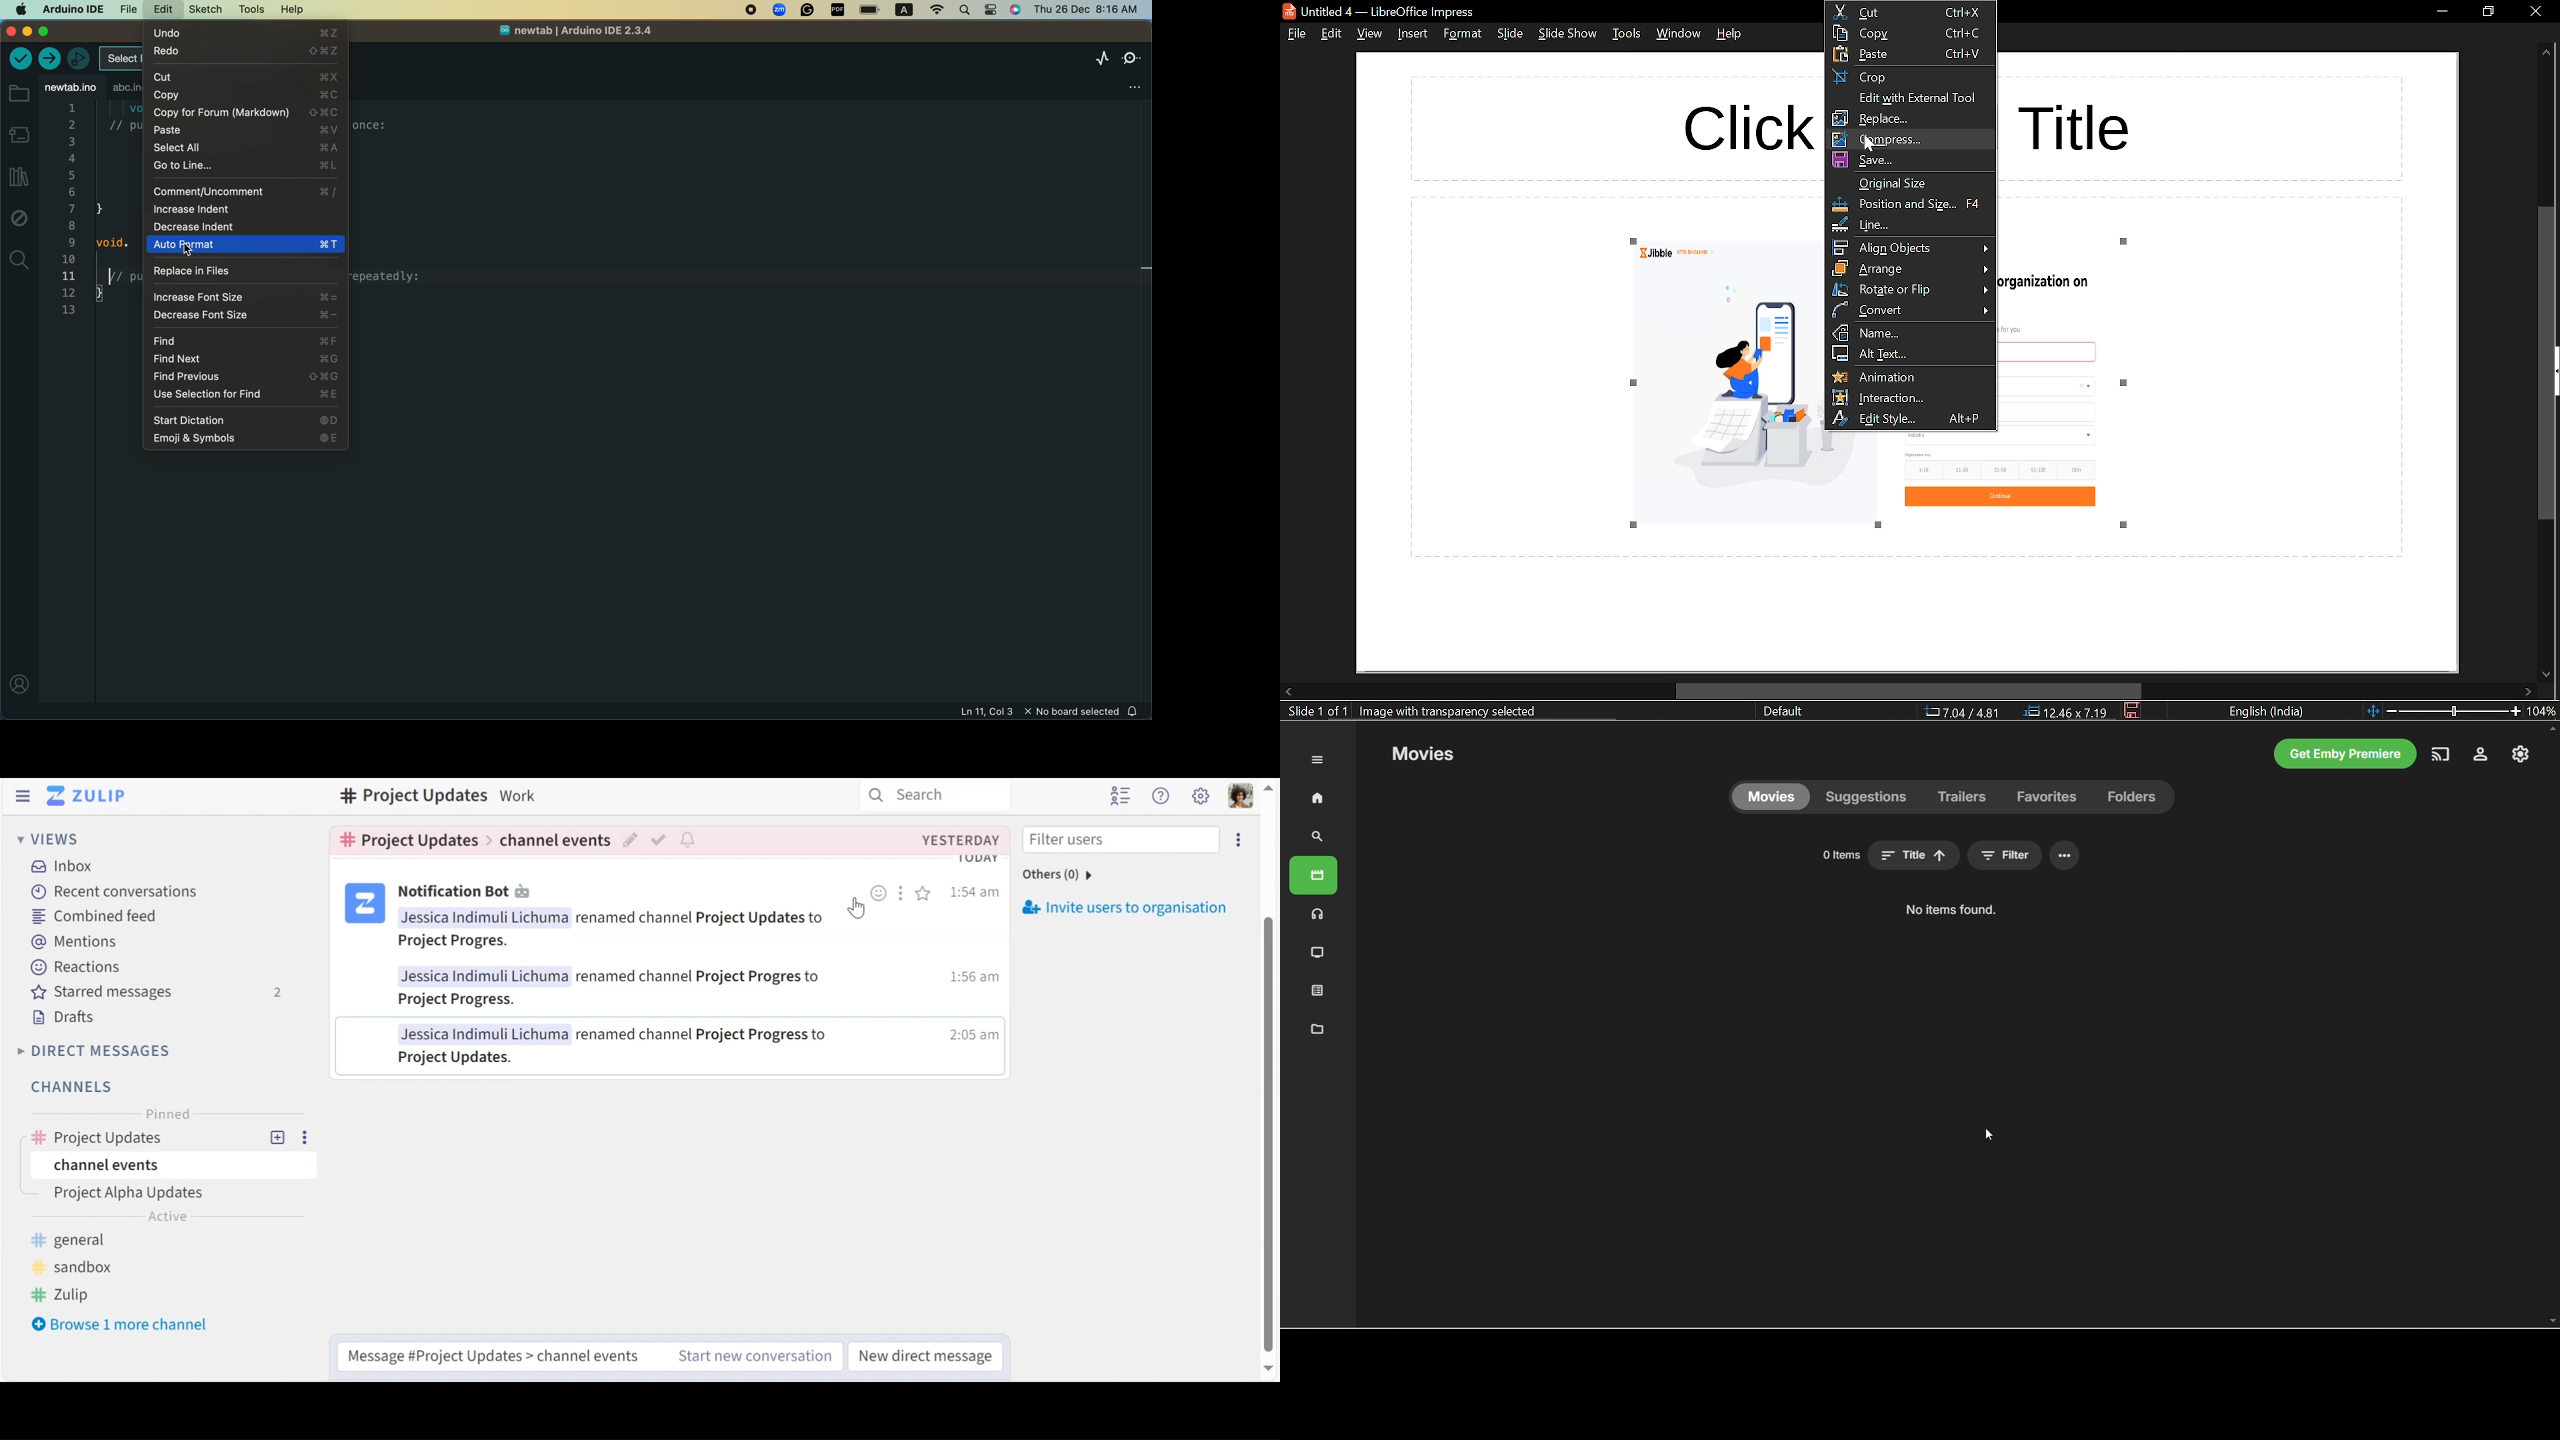  I want to click on message actions, so click(903, 894).